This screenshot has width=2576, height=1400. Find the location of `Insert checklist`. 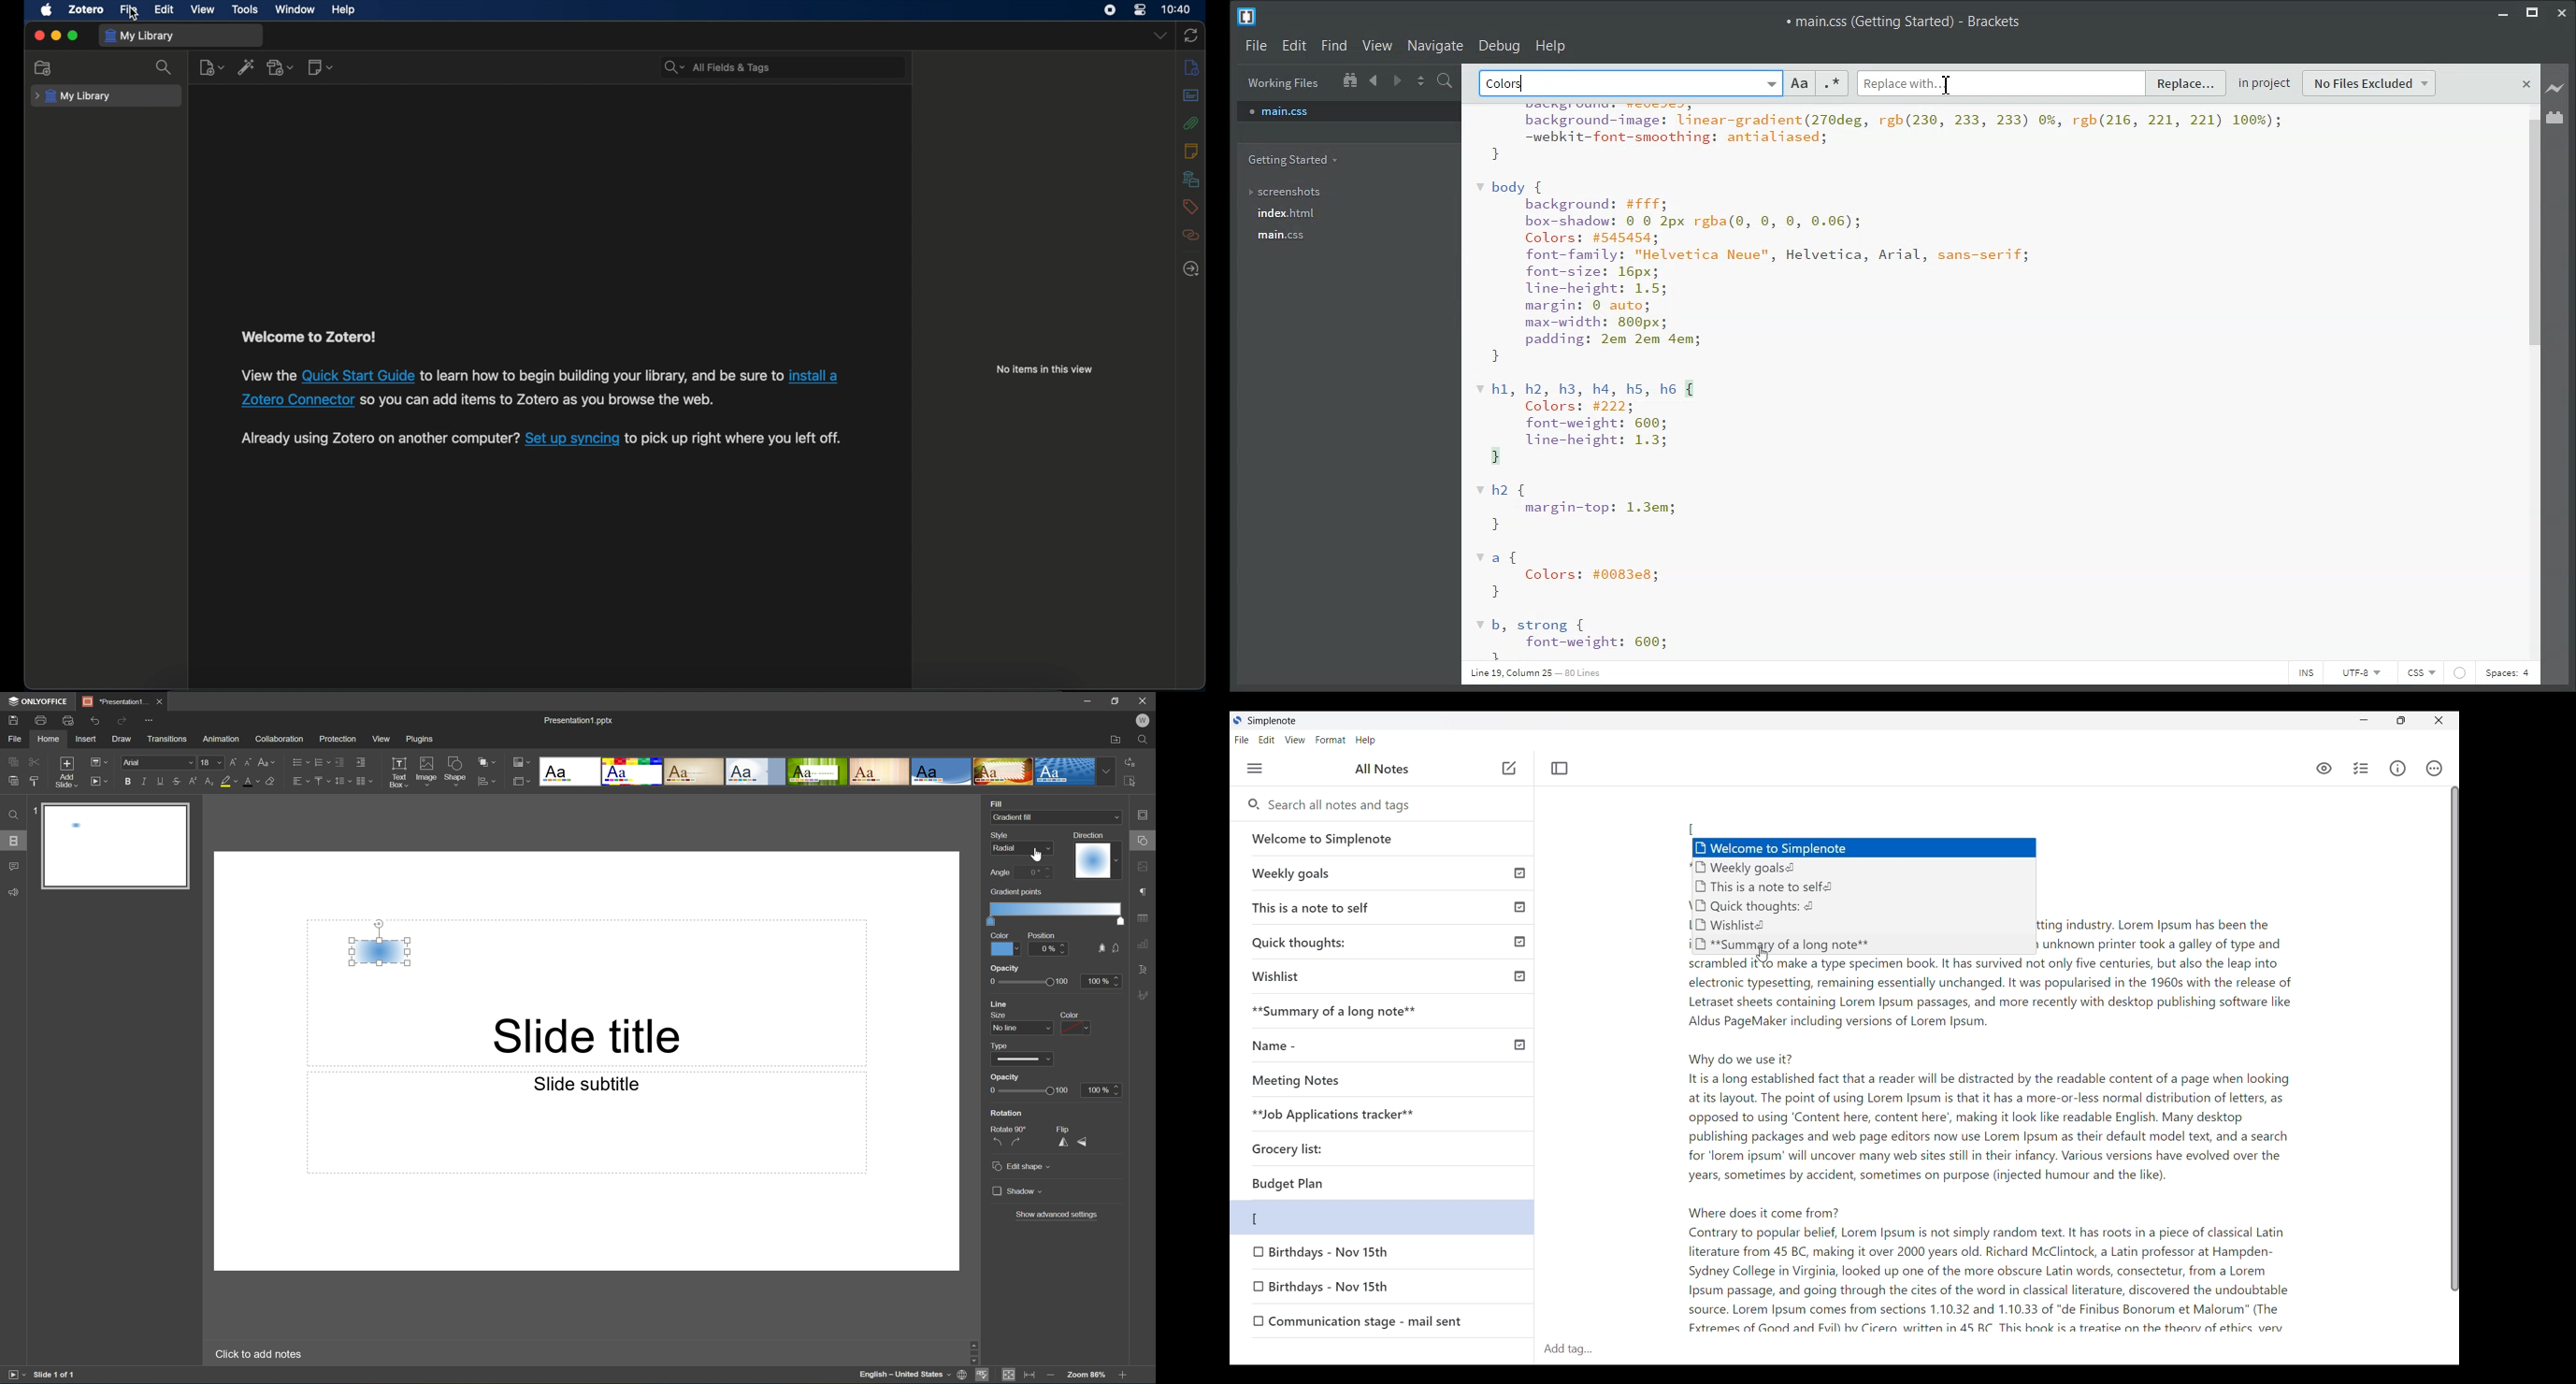

Insert checklist is located at coordinates (2362, 768).